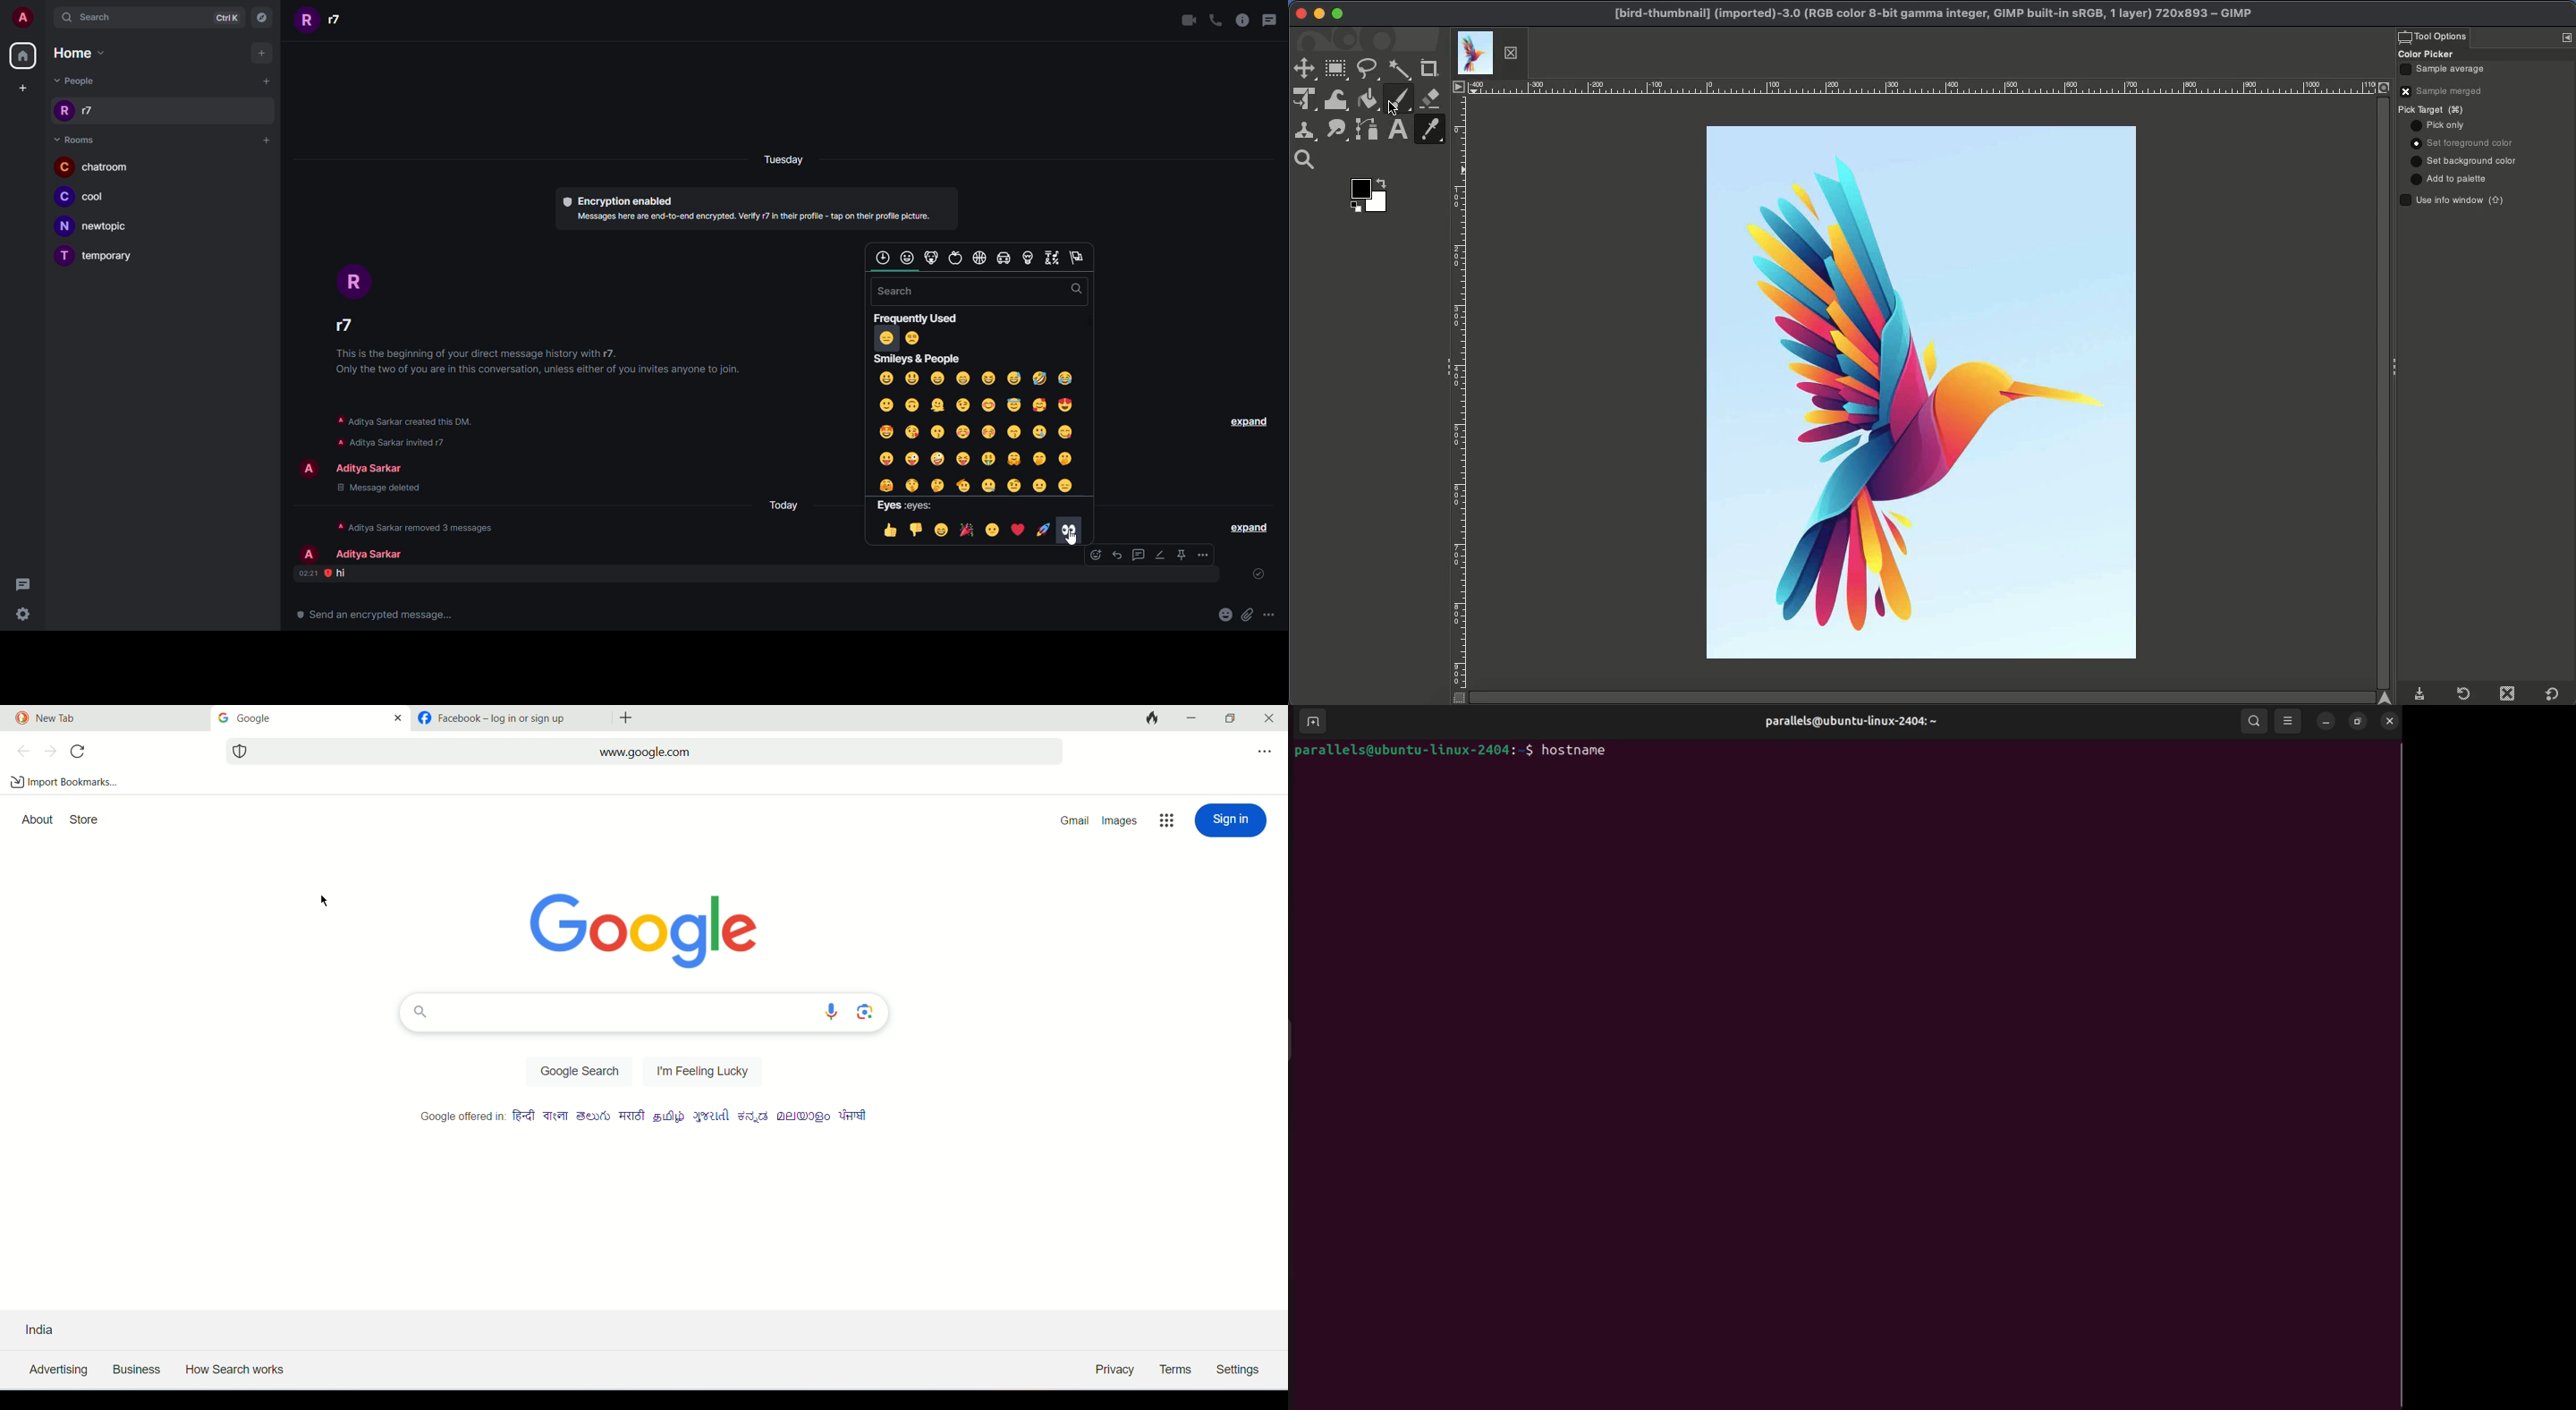 The height and width of the screenshot is (1428, 2576). Describe the element at coordinates (93, 166) in the screenshot. I see `room` at that location.